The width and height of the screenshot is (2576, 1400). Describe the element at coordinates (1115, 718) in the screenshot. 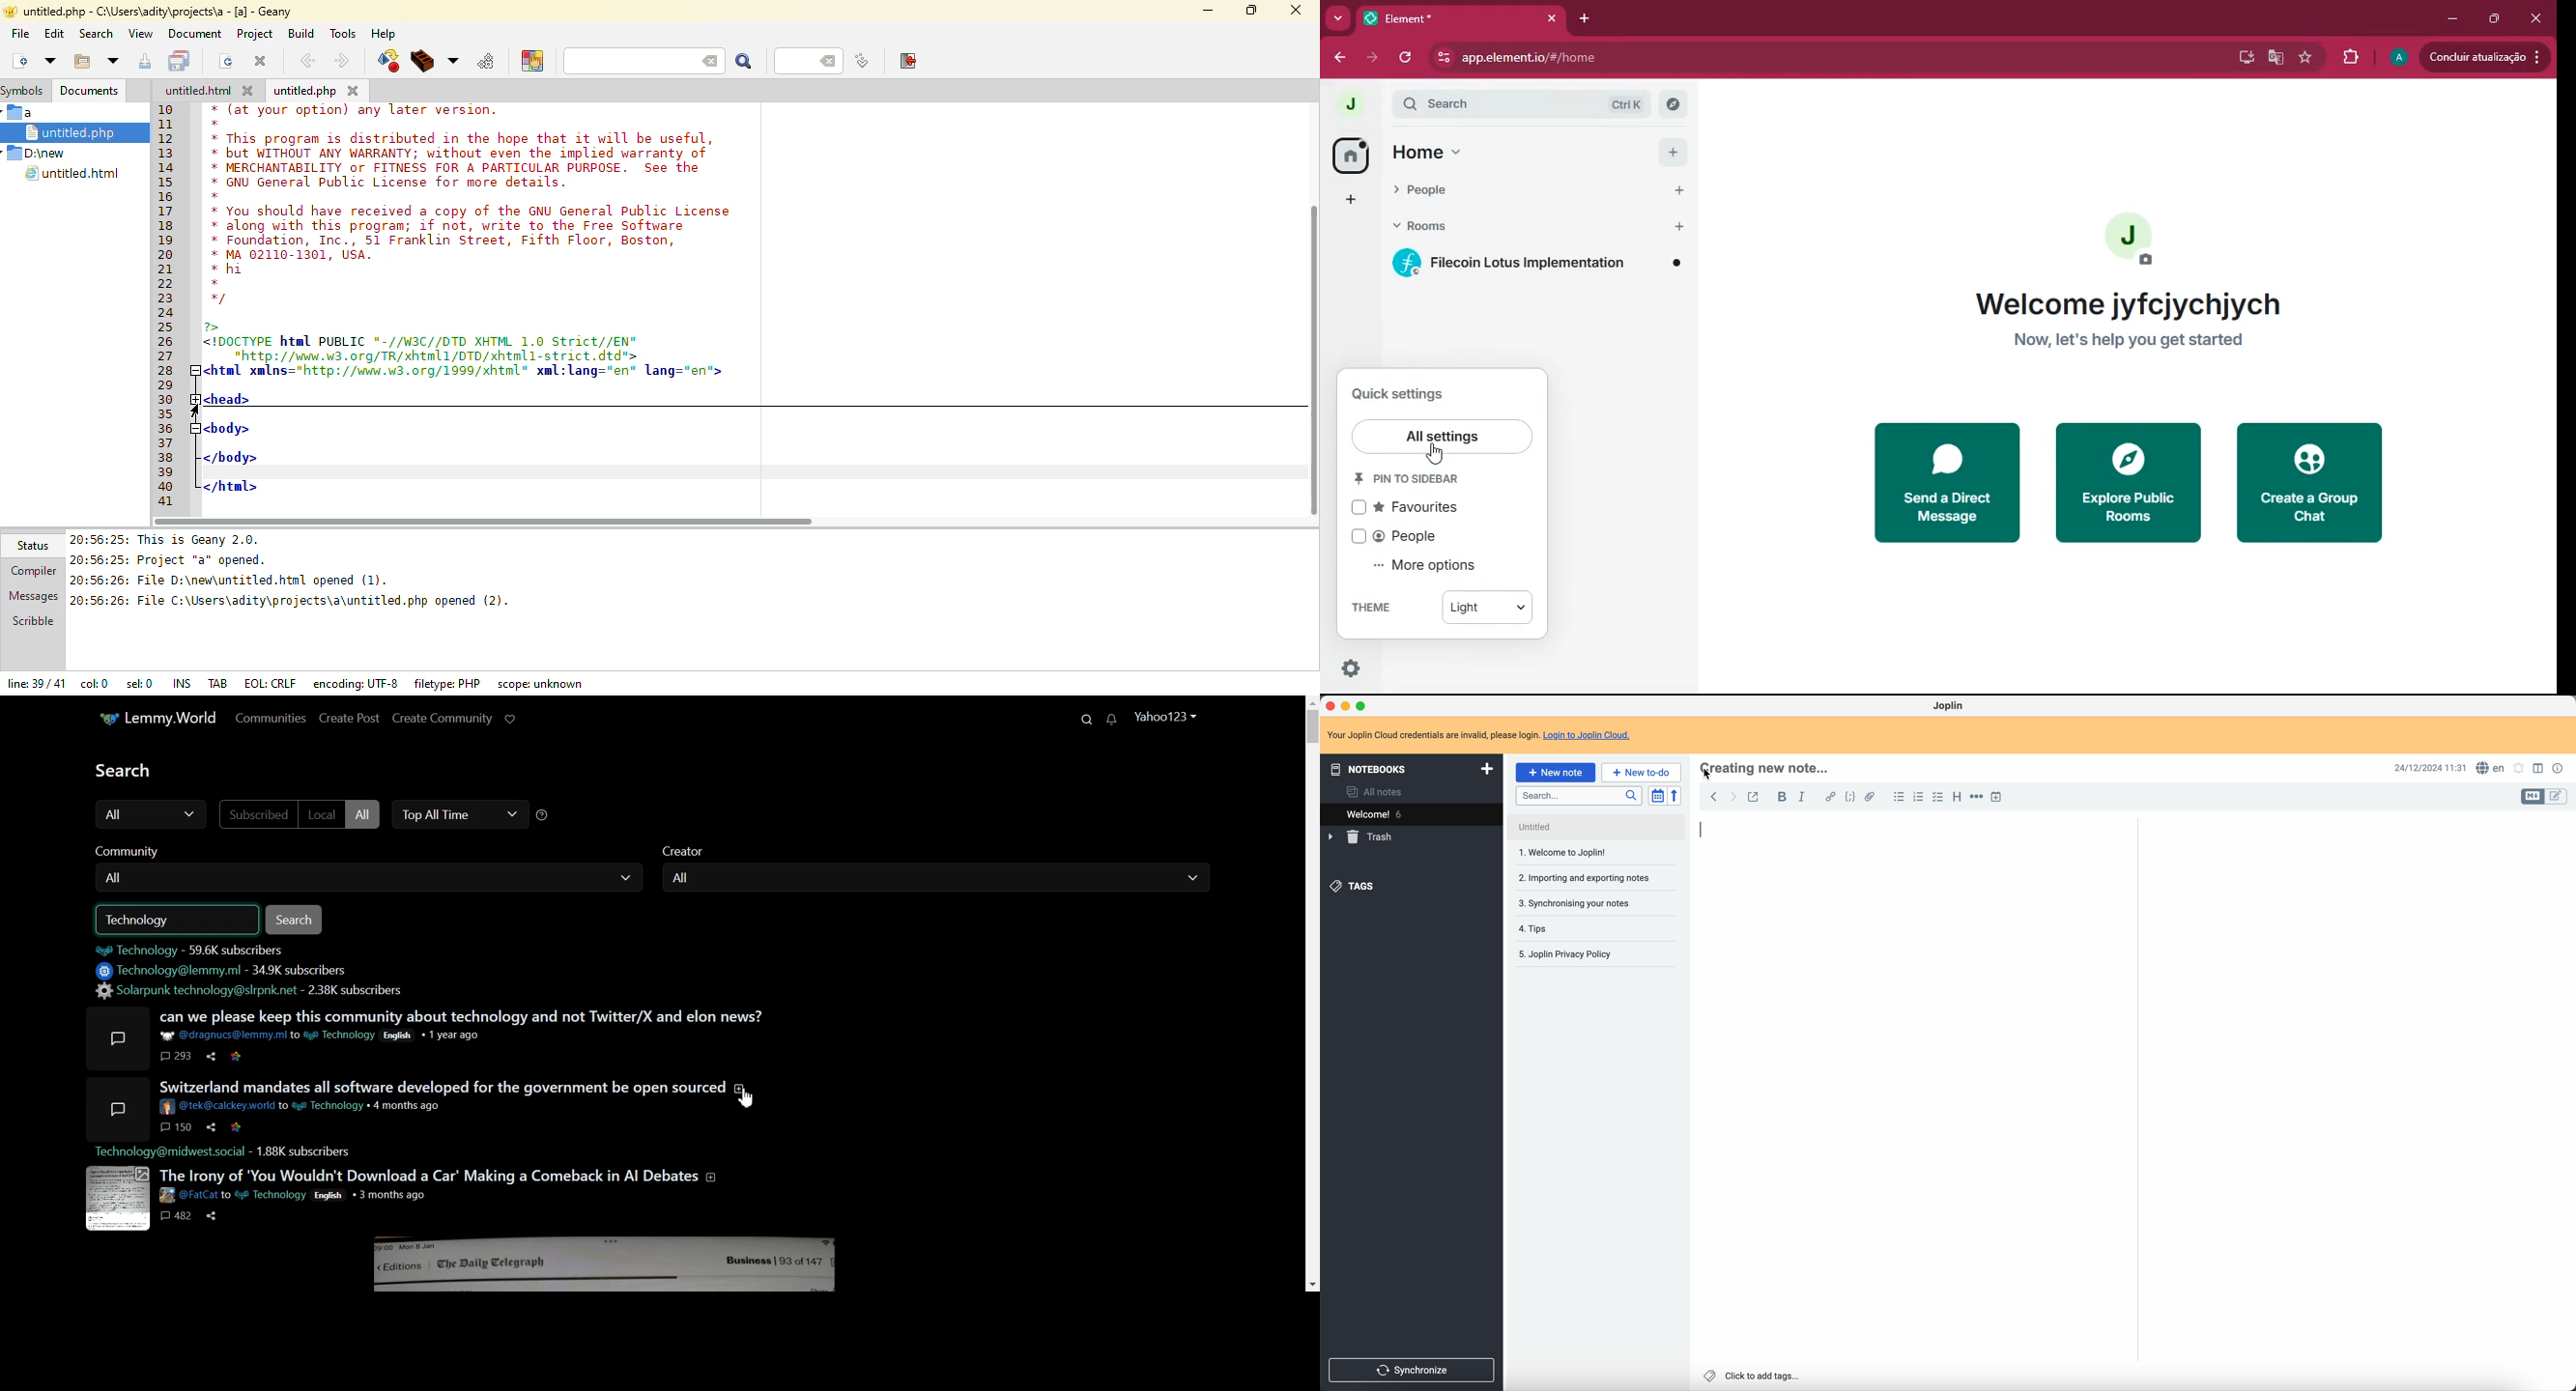

I see `Unread Messages` at that location.